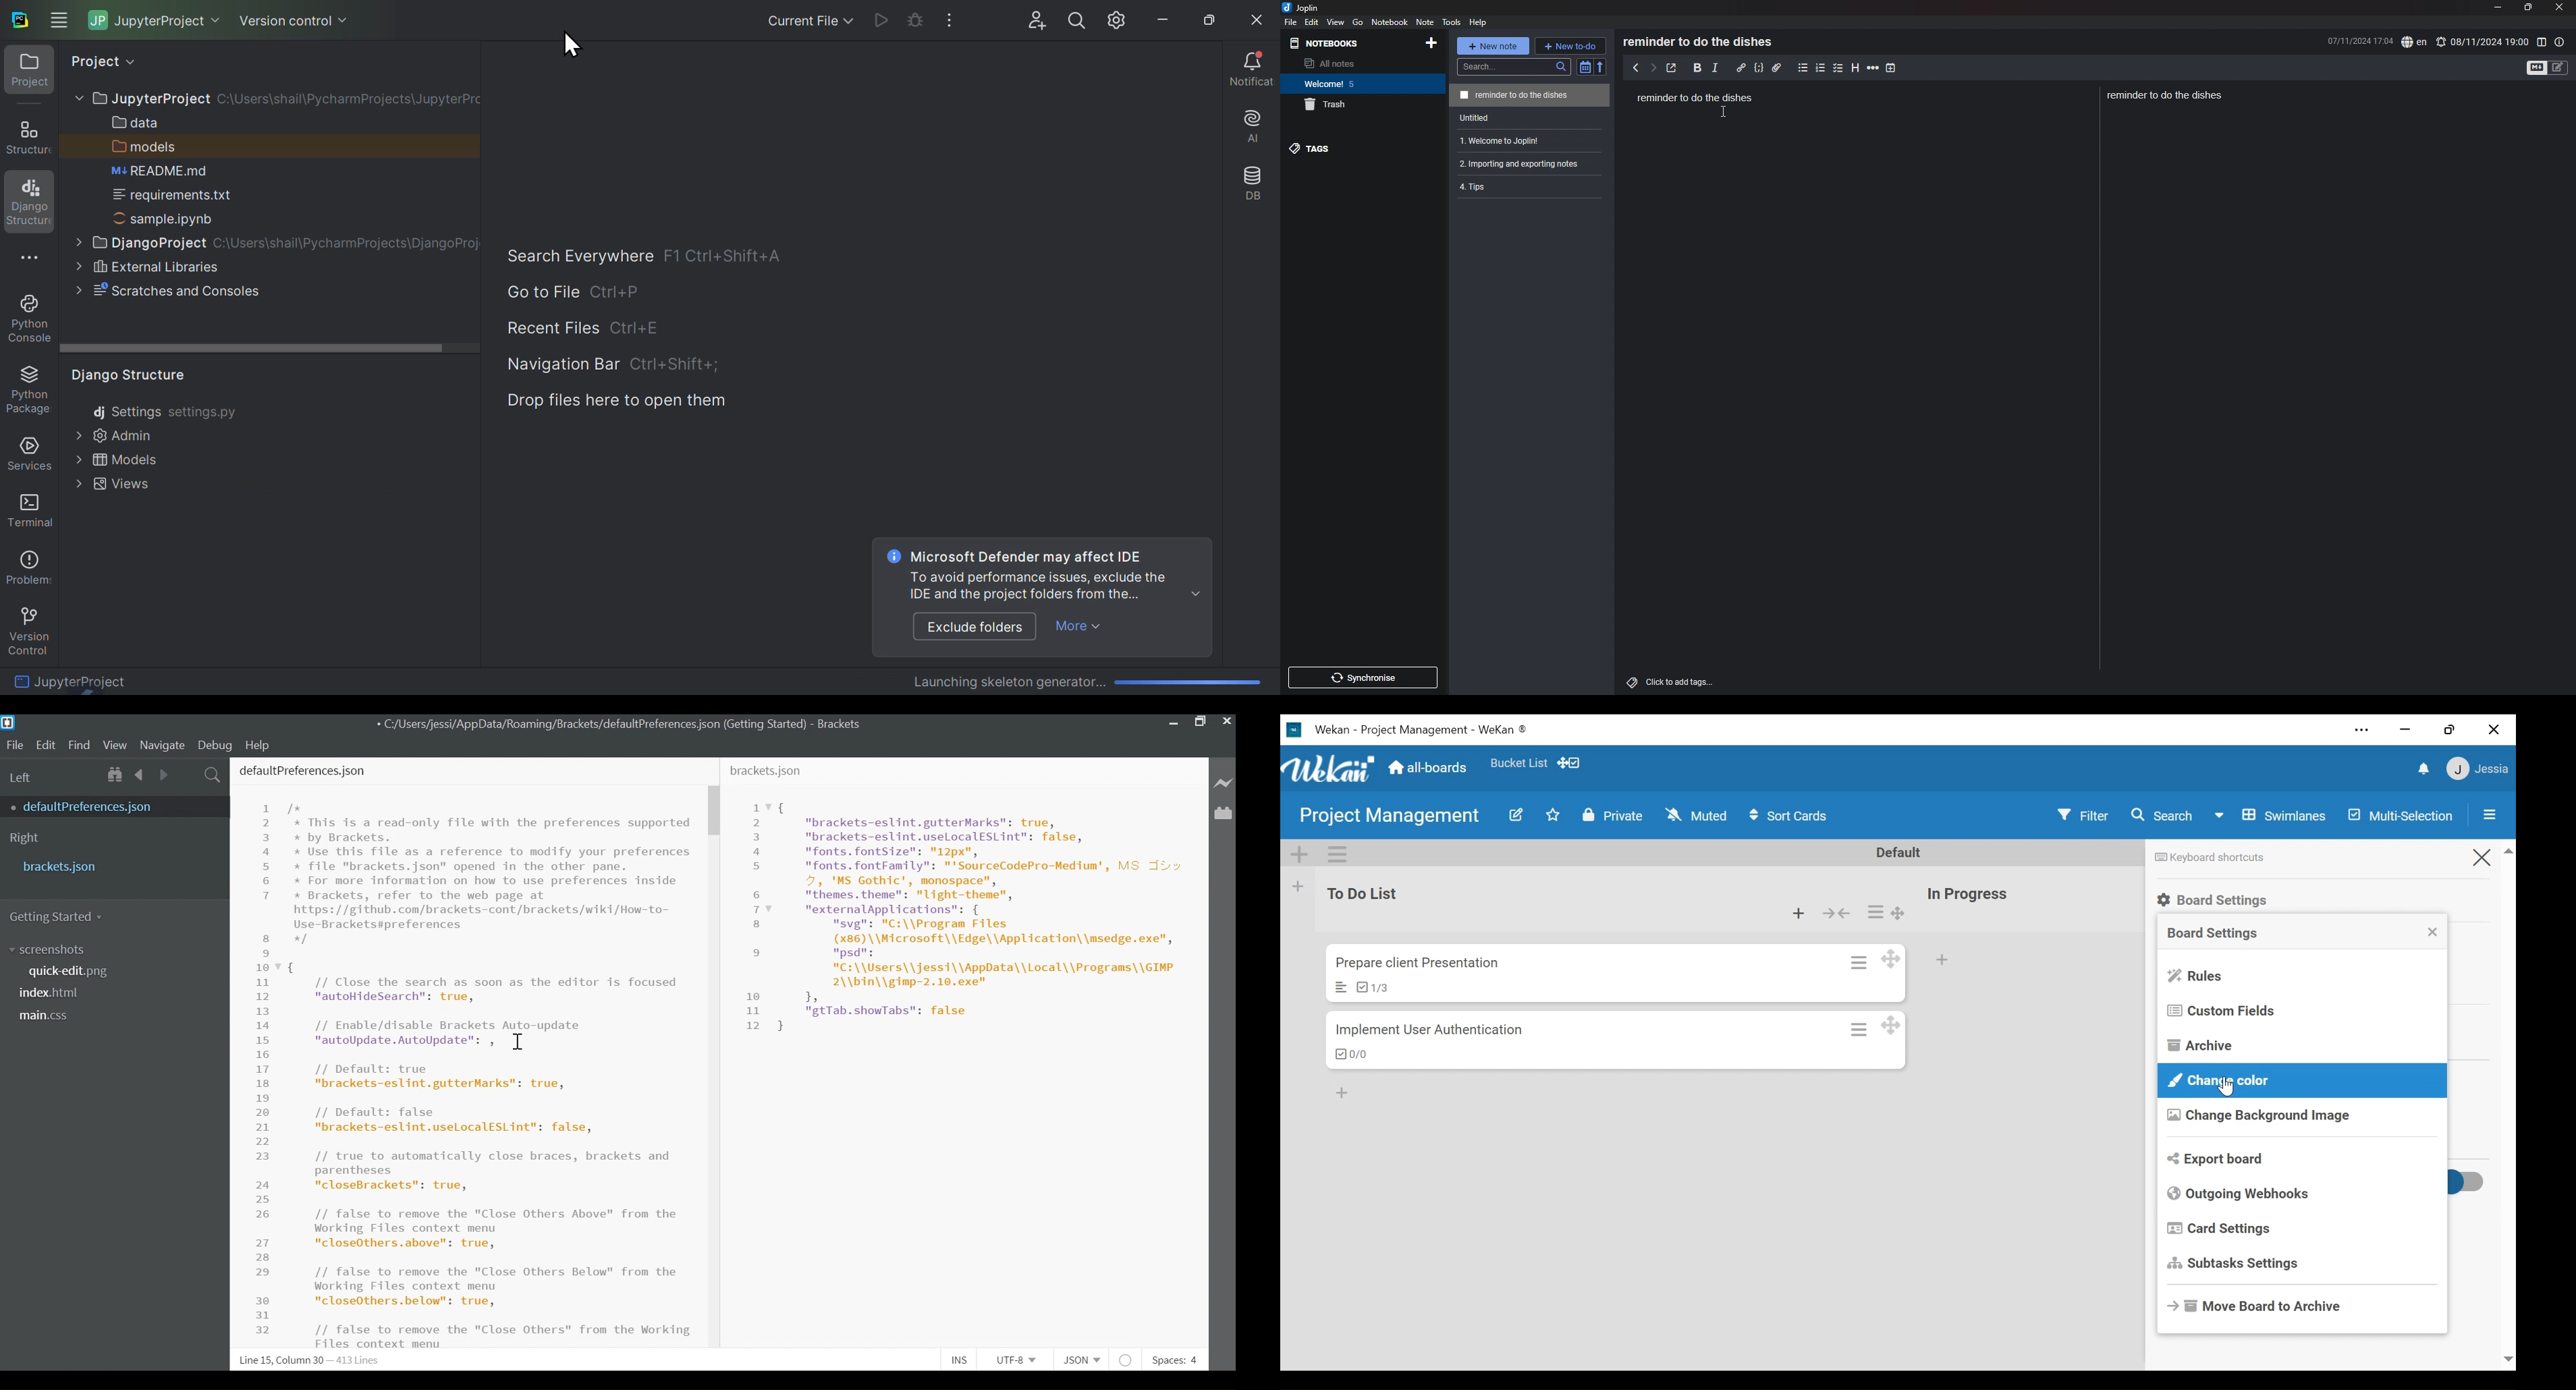  Describe the element at coordinates (115, 745) in the screenshot. I see `View` at that location.